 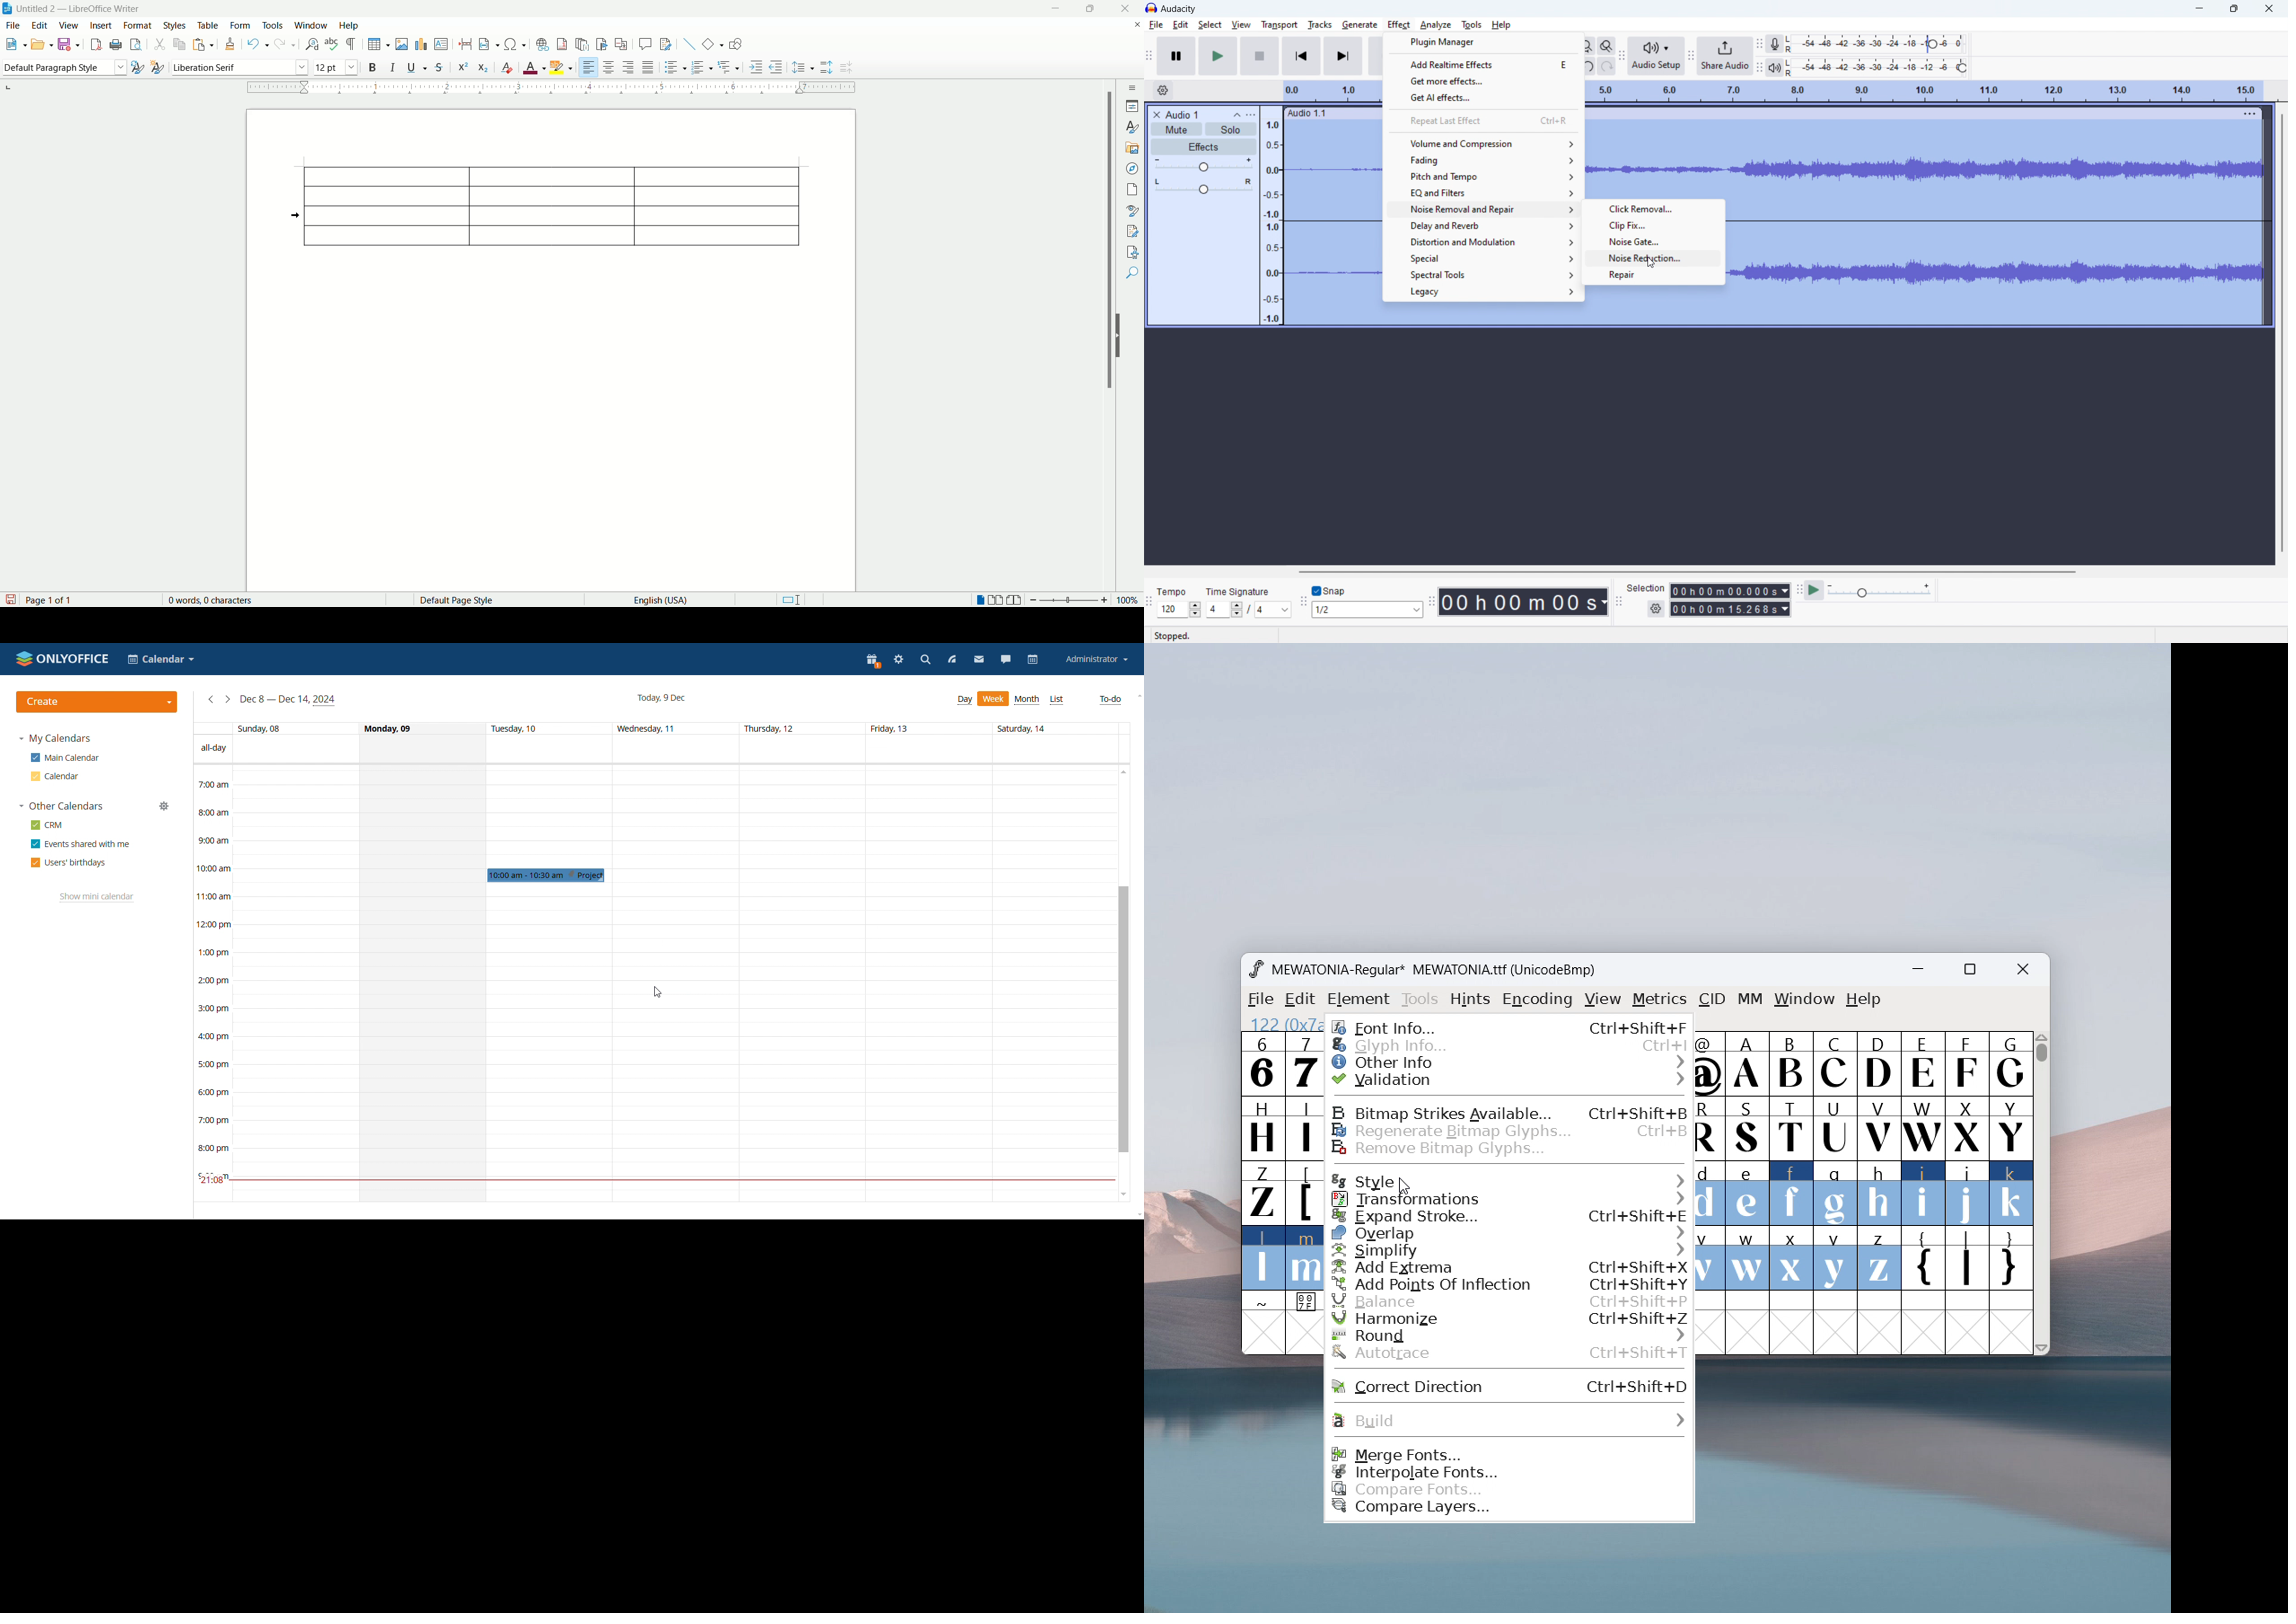 What do you see at coordinates (1510, 1472) in the screenshot?
I see `interpolate fonts` at bounding box center [1510, 1472].